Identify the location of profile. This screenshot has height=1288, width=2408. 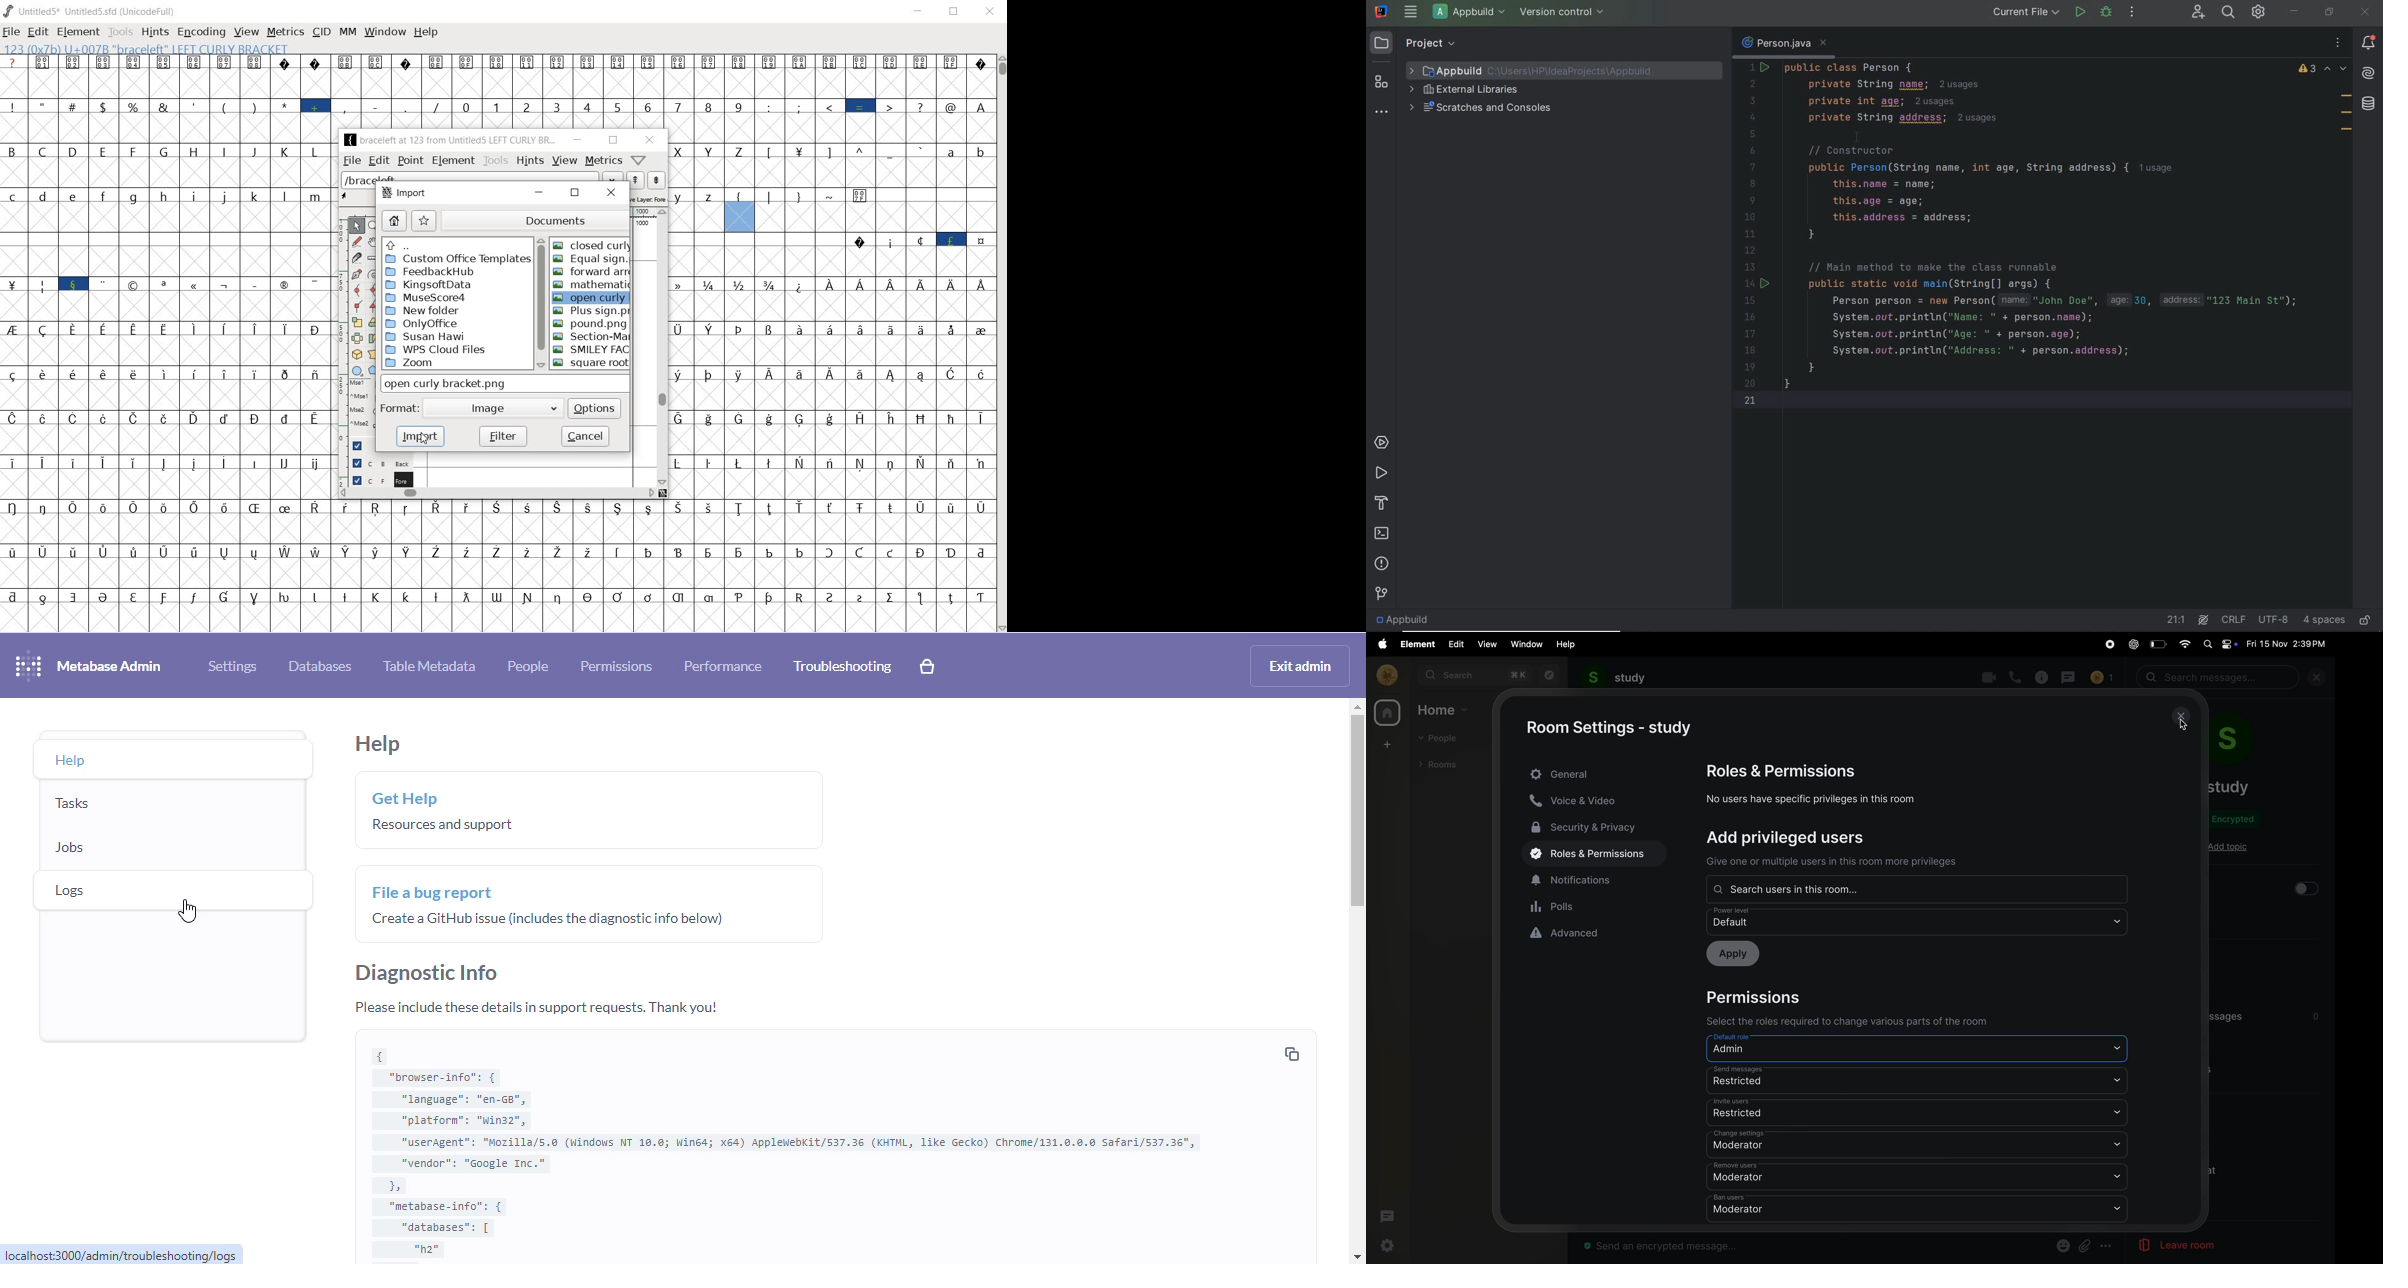
(1385, 674).